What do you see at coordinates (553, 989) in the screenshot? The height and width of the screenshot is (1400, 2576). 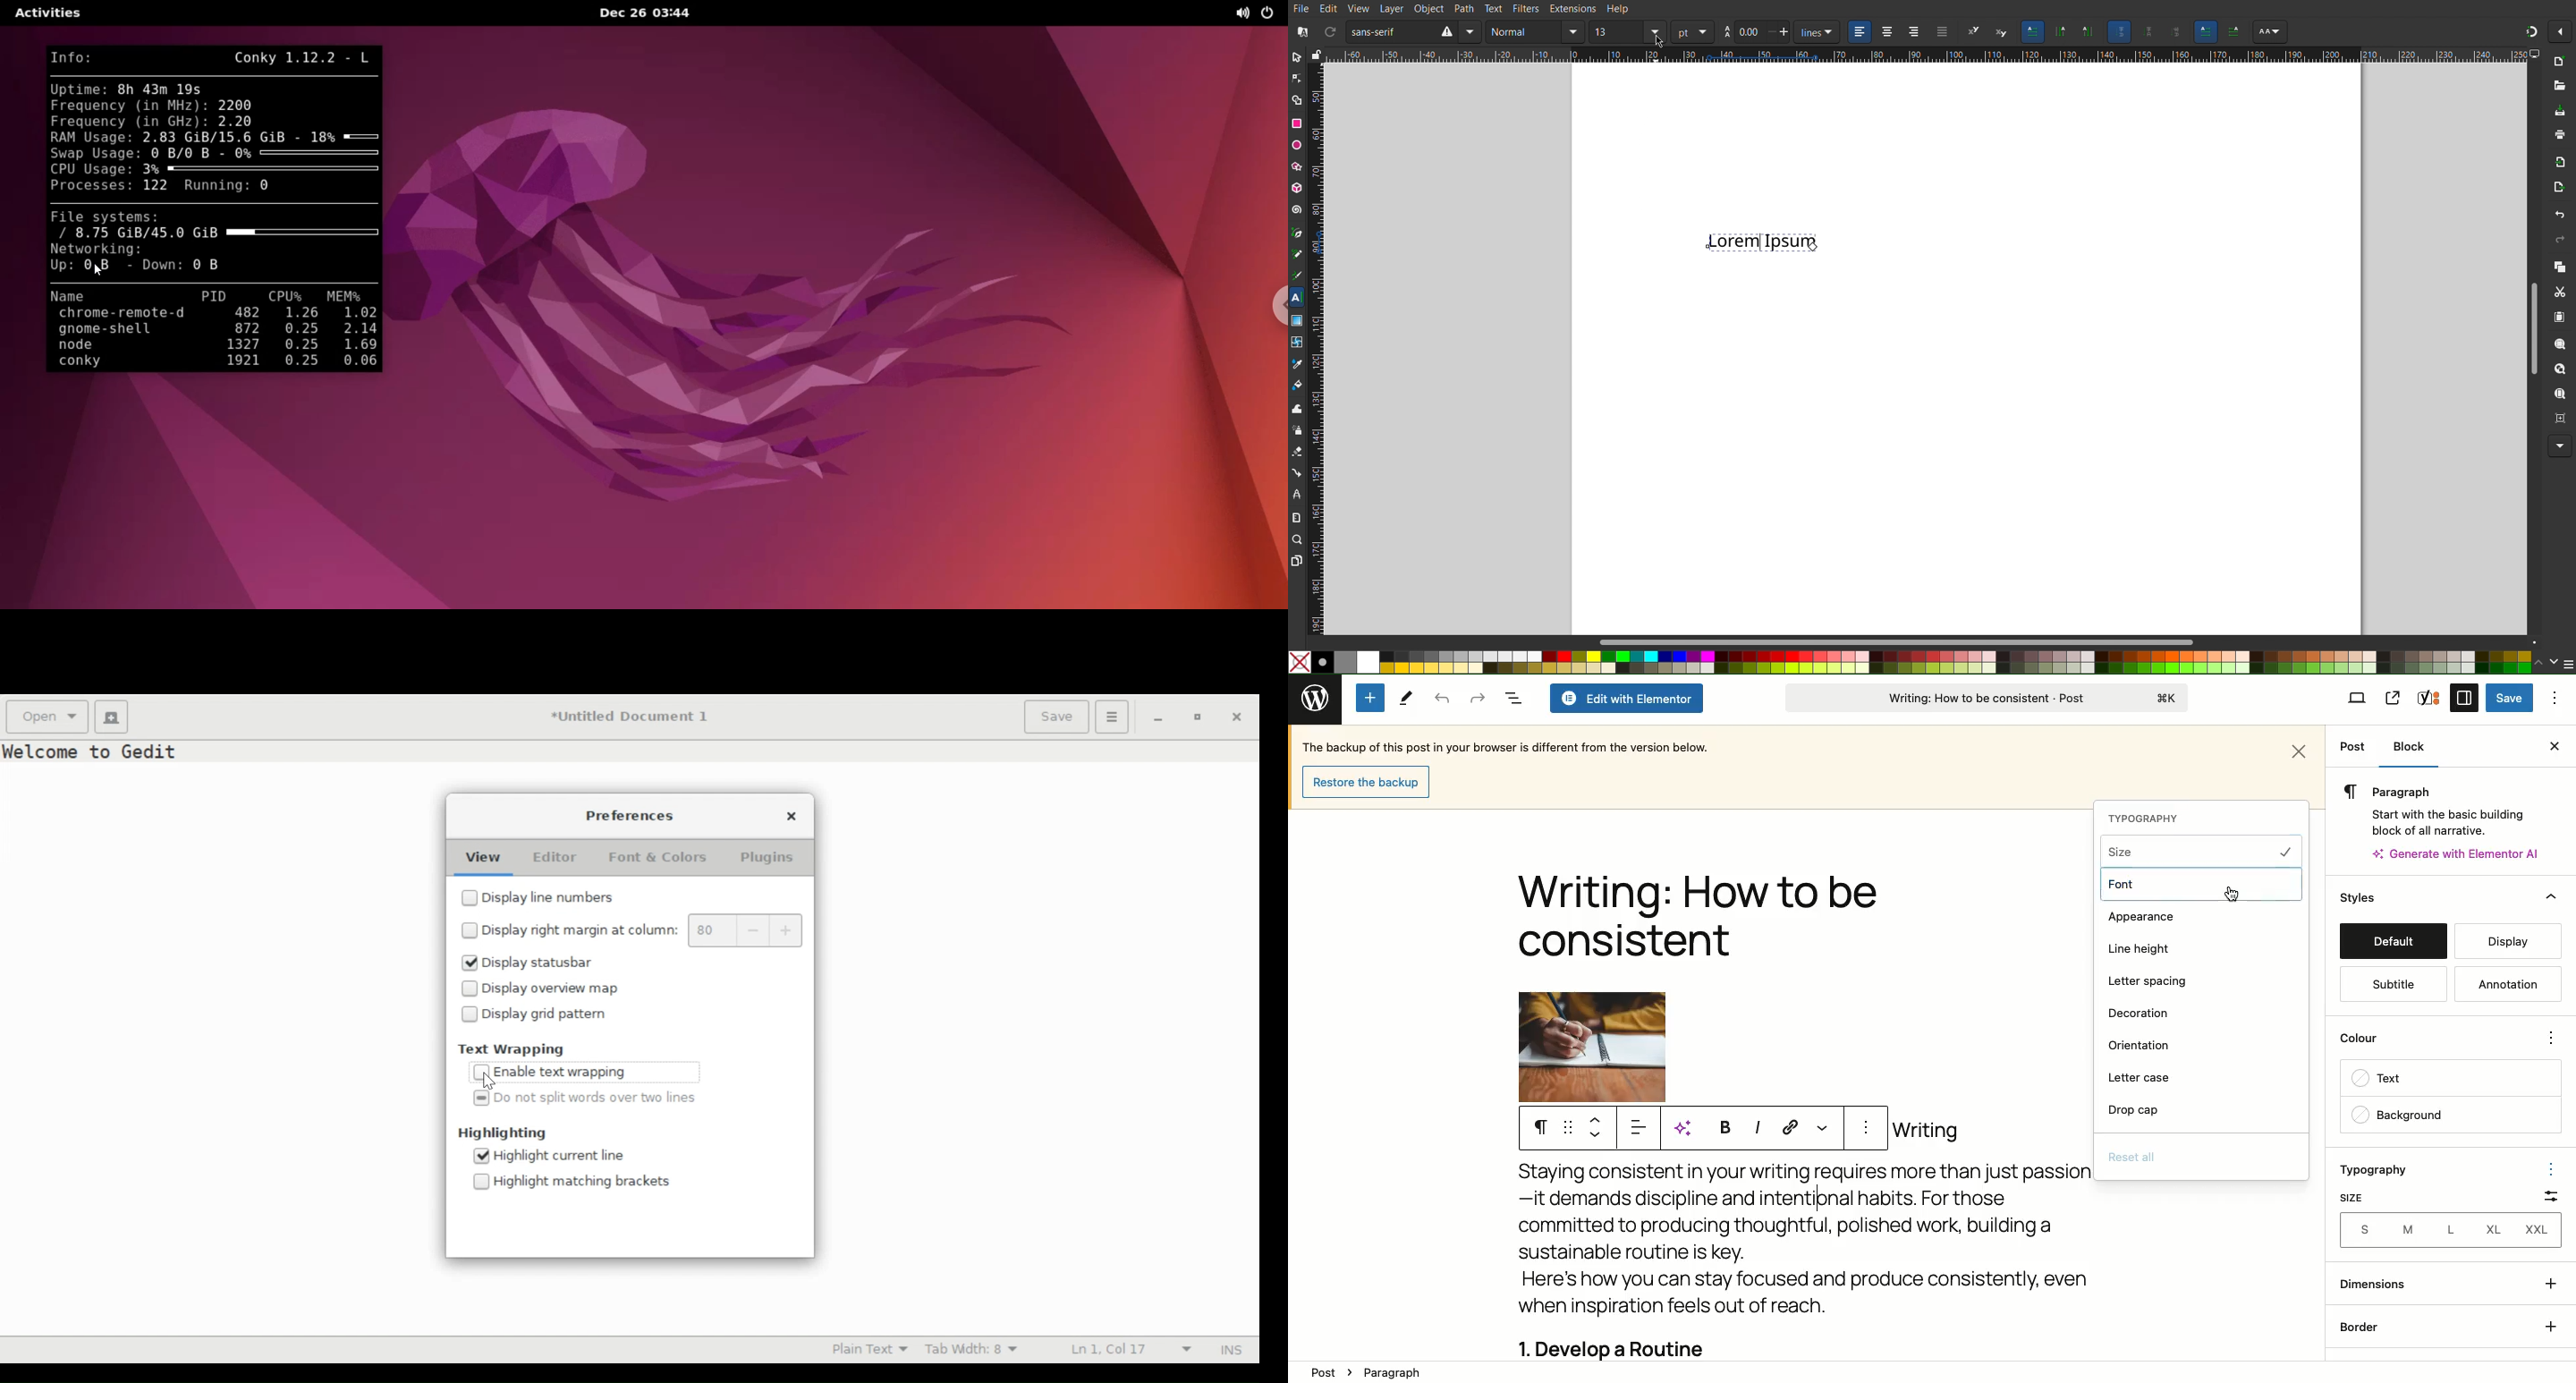 I see `Display overview map` at bounding box center [553, 989].